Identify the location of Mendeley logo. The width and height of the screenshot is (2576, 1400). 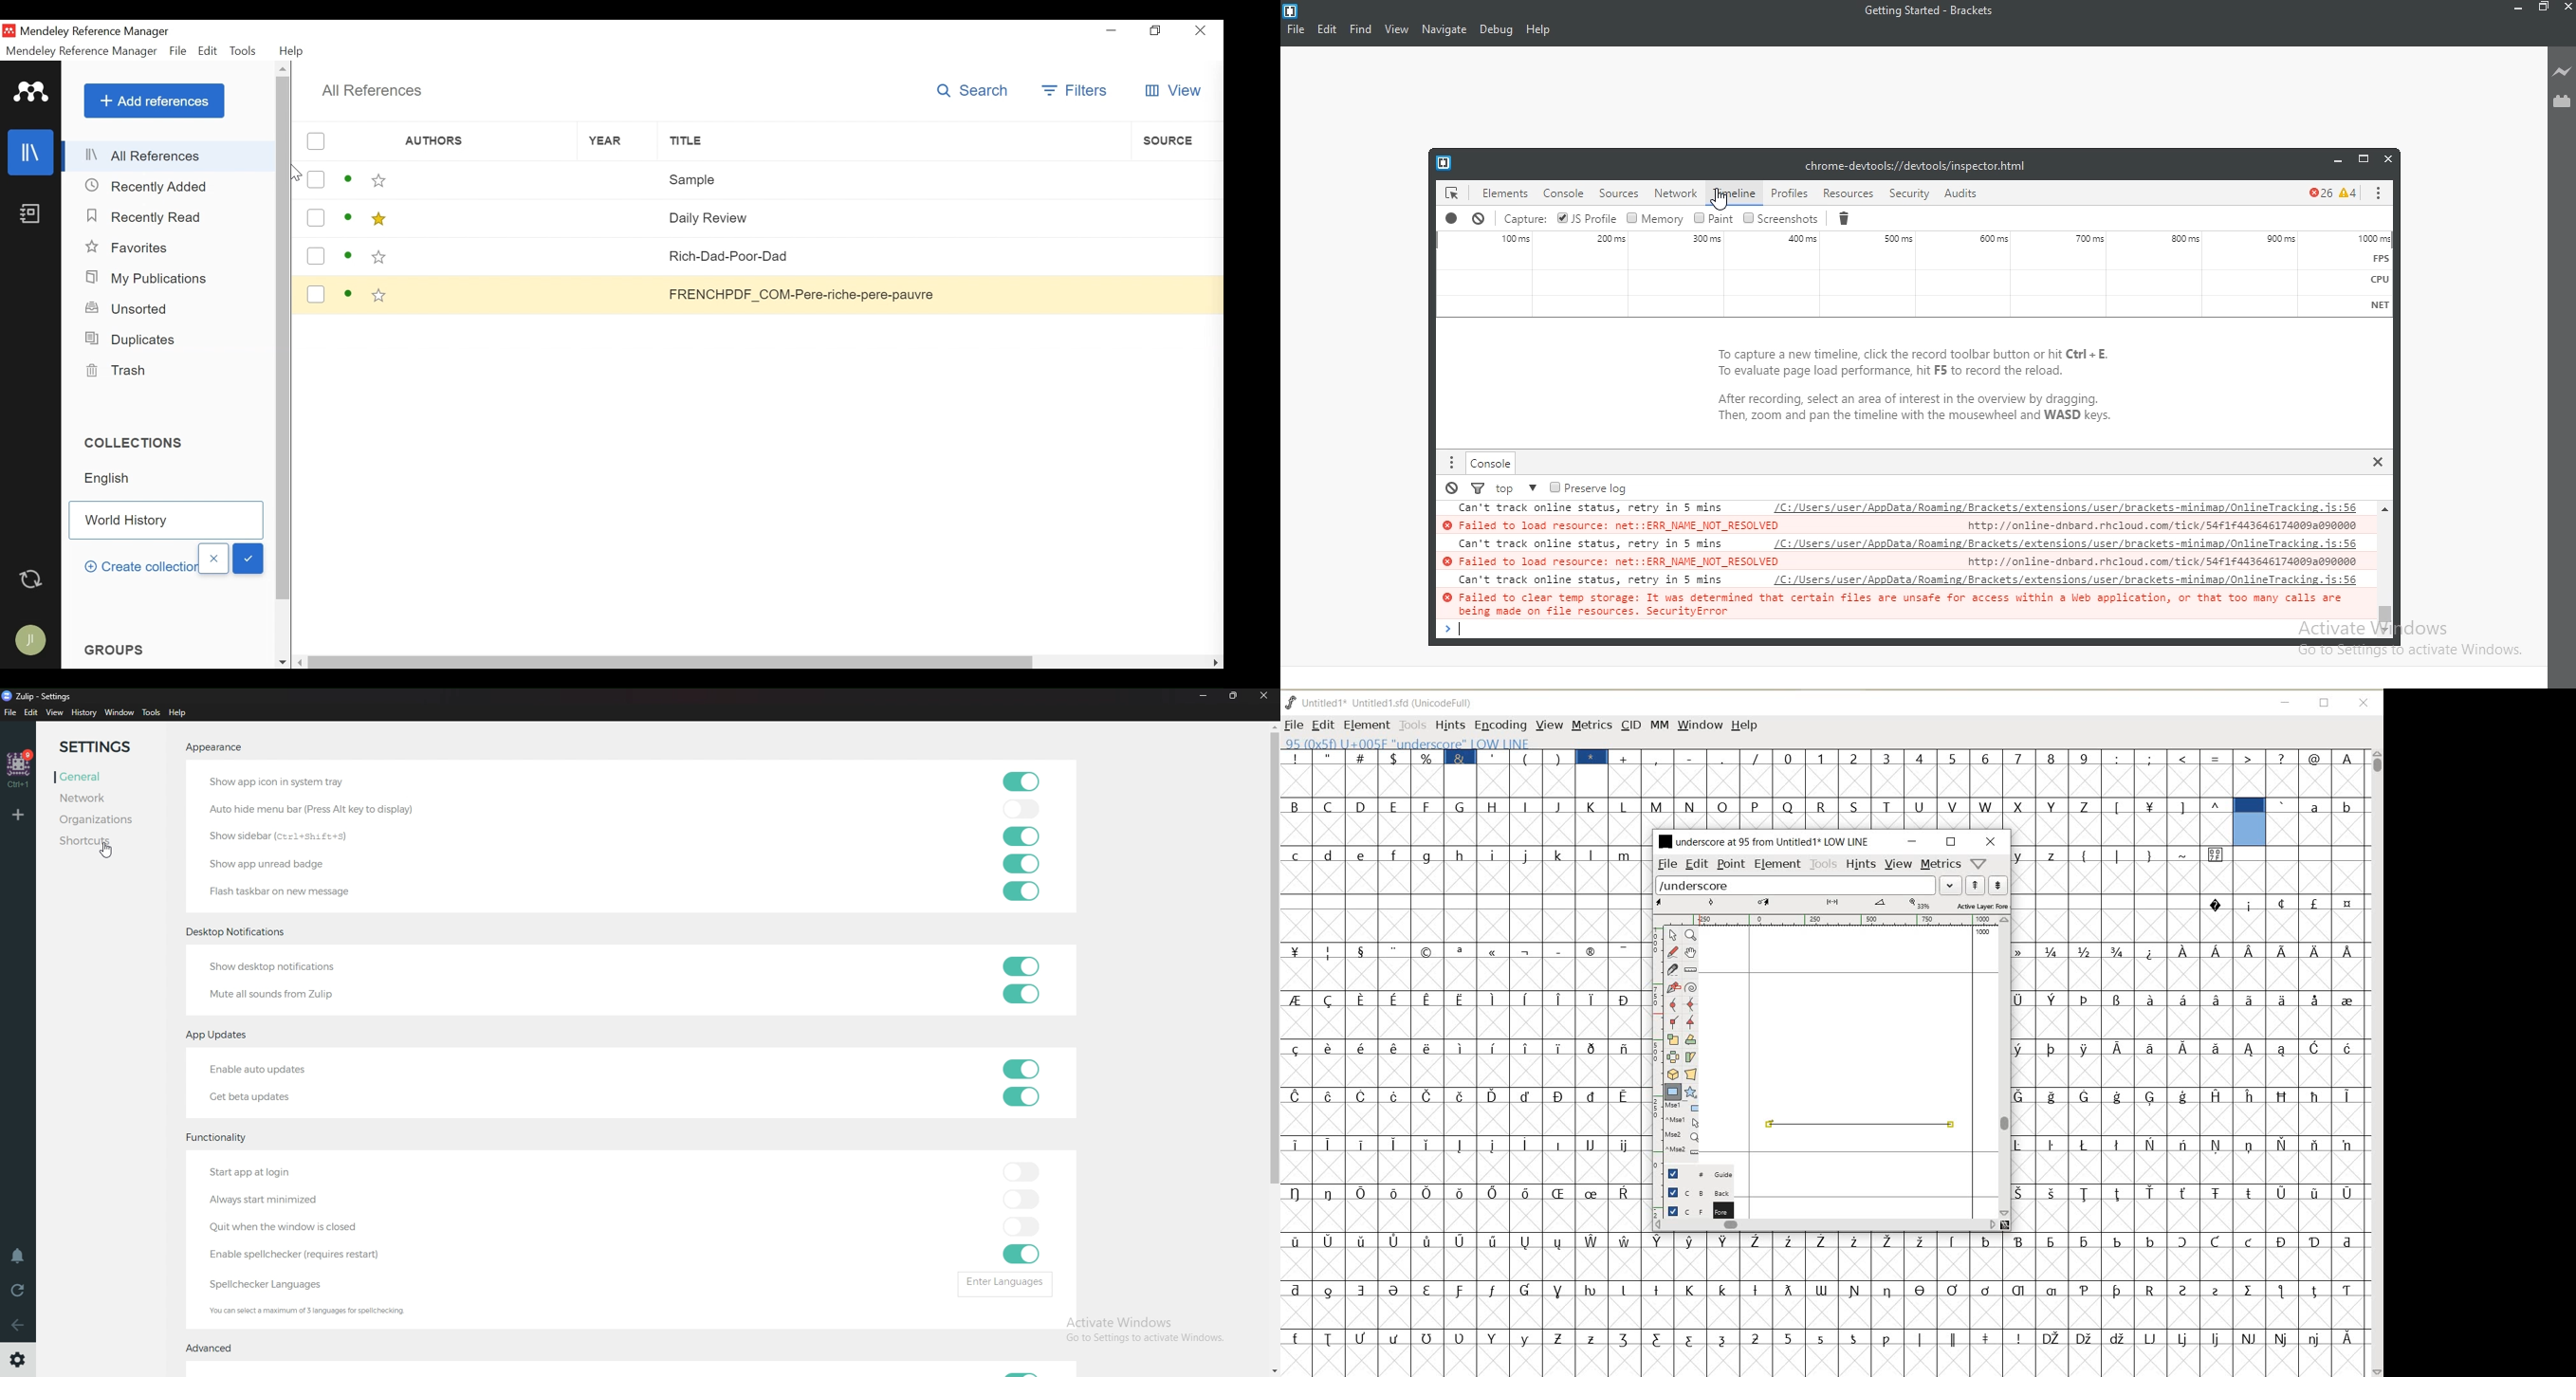
(31, 92).